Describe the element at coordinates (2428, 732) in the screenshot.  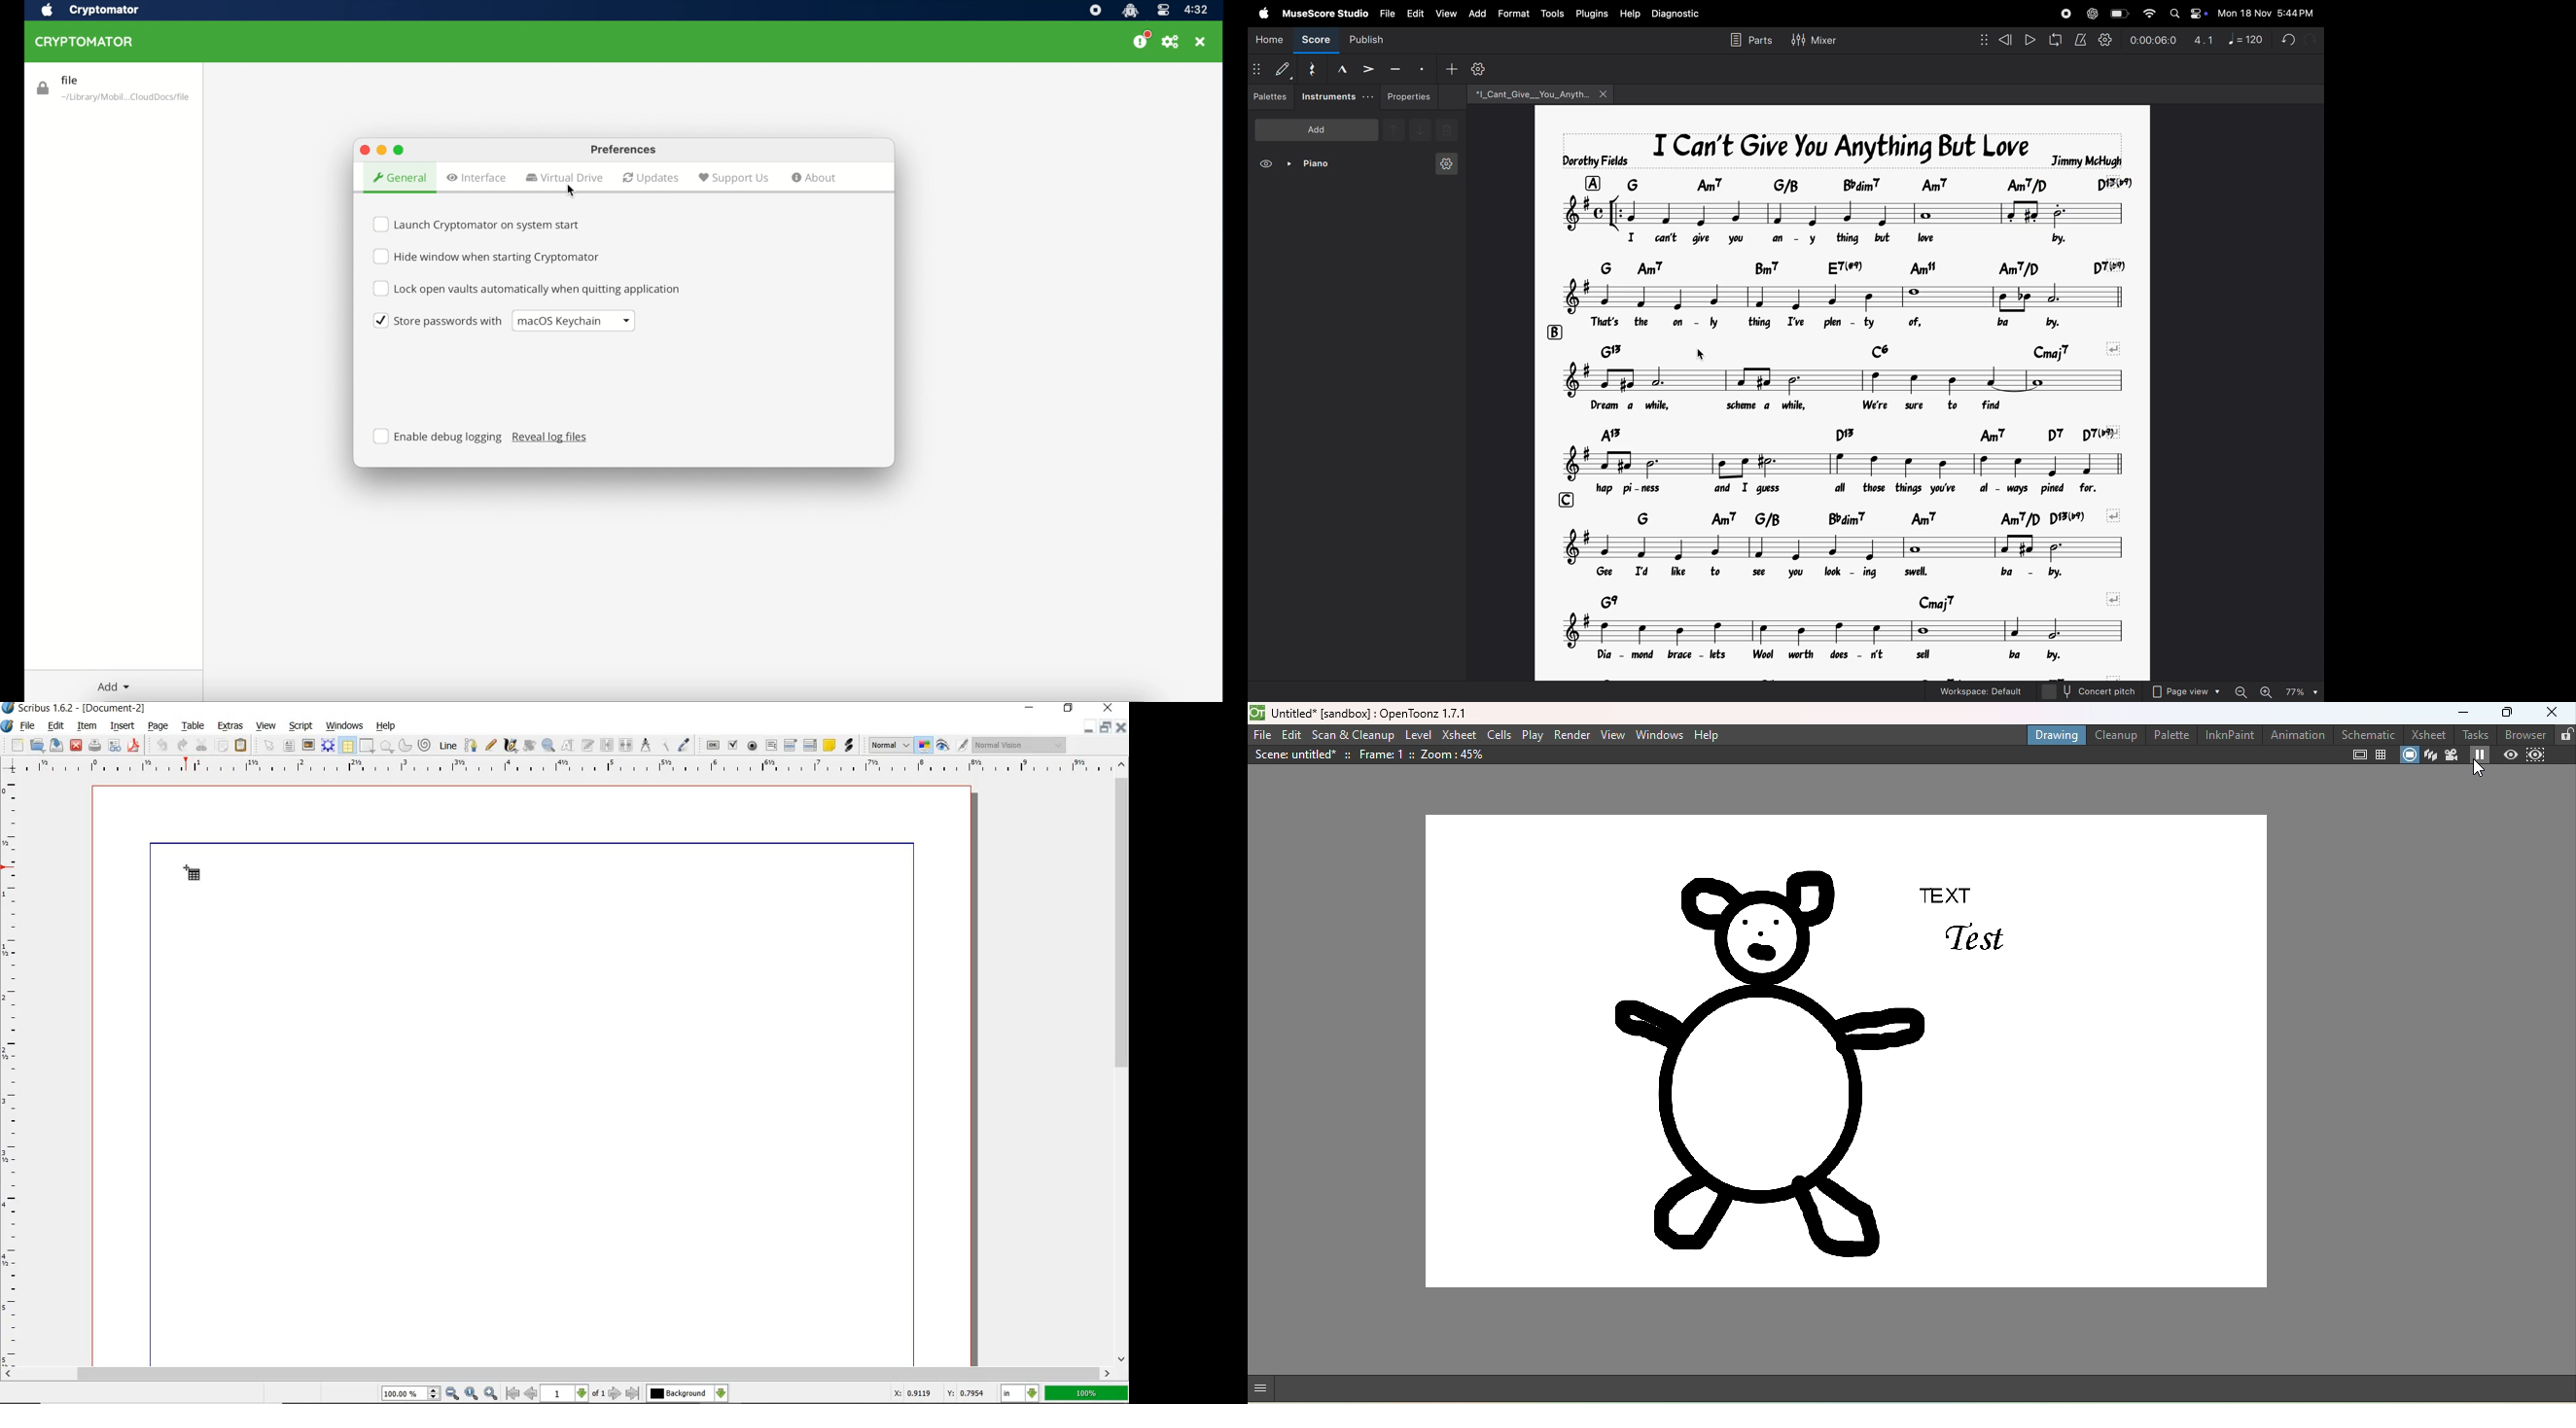
I see `Xsheet` at that location.